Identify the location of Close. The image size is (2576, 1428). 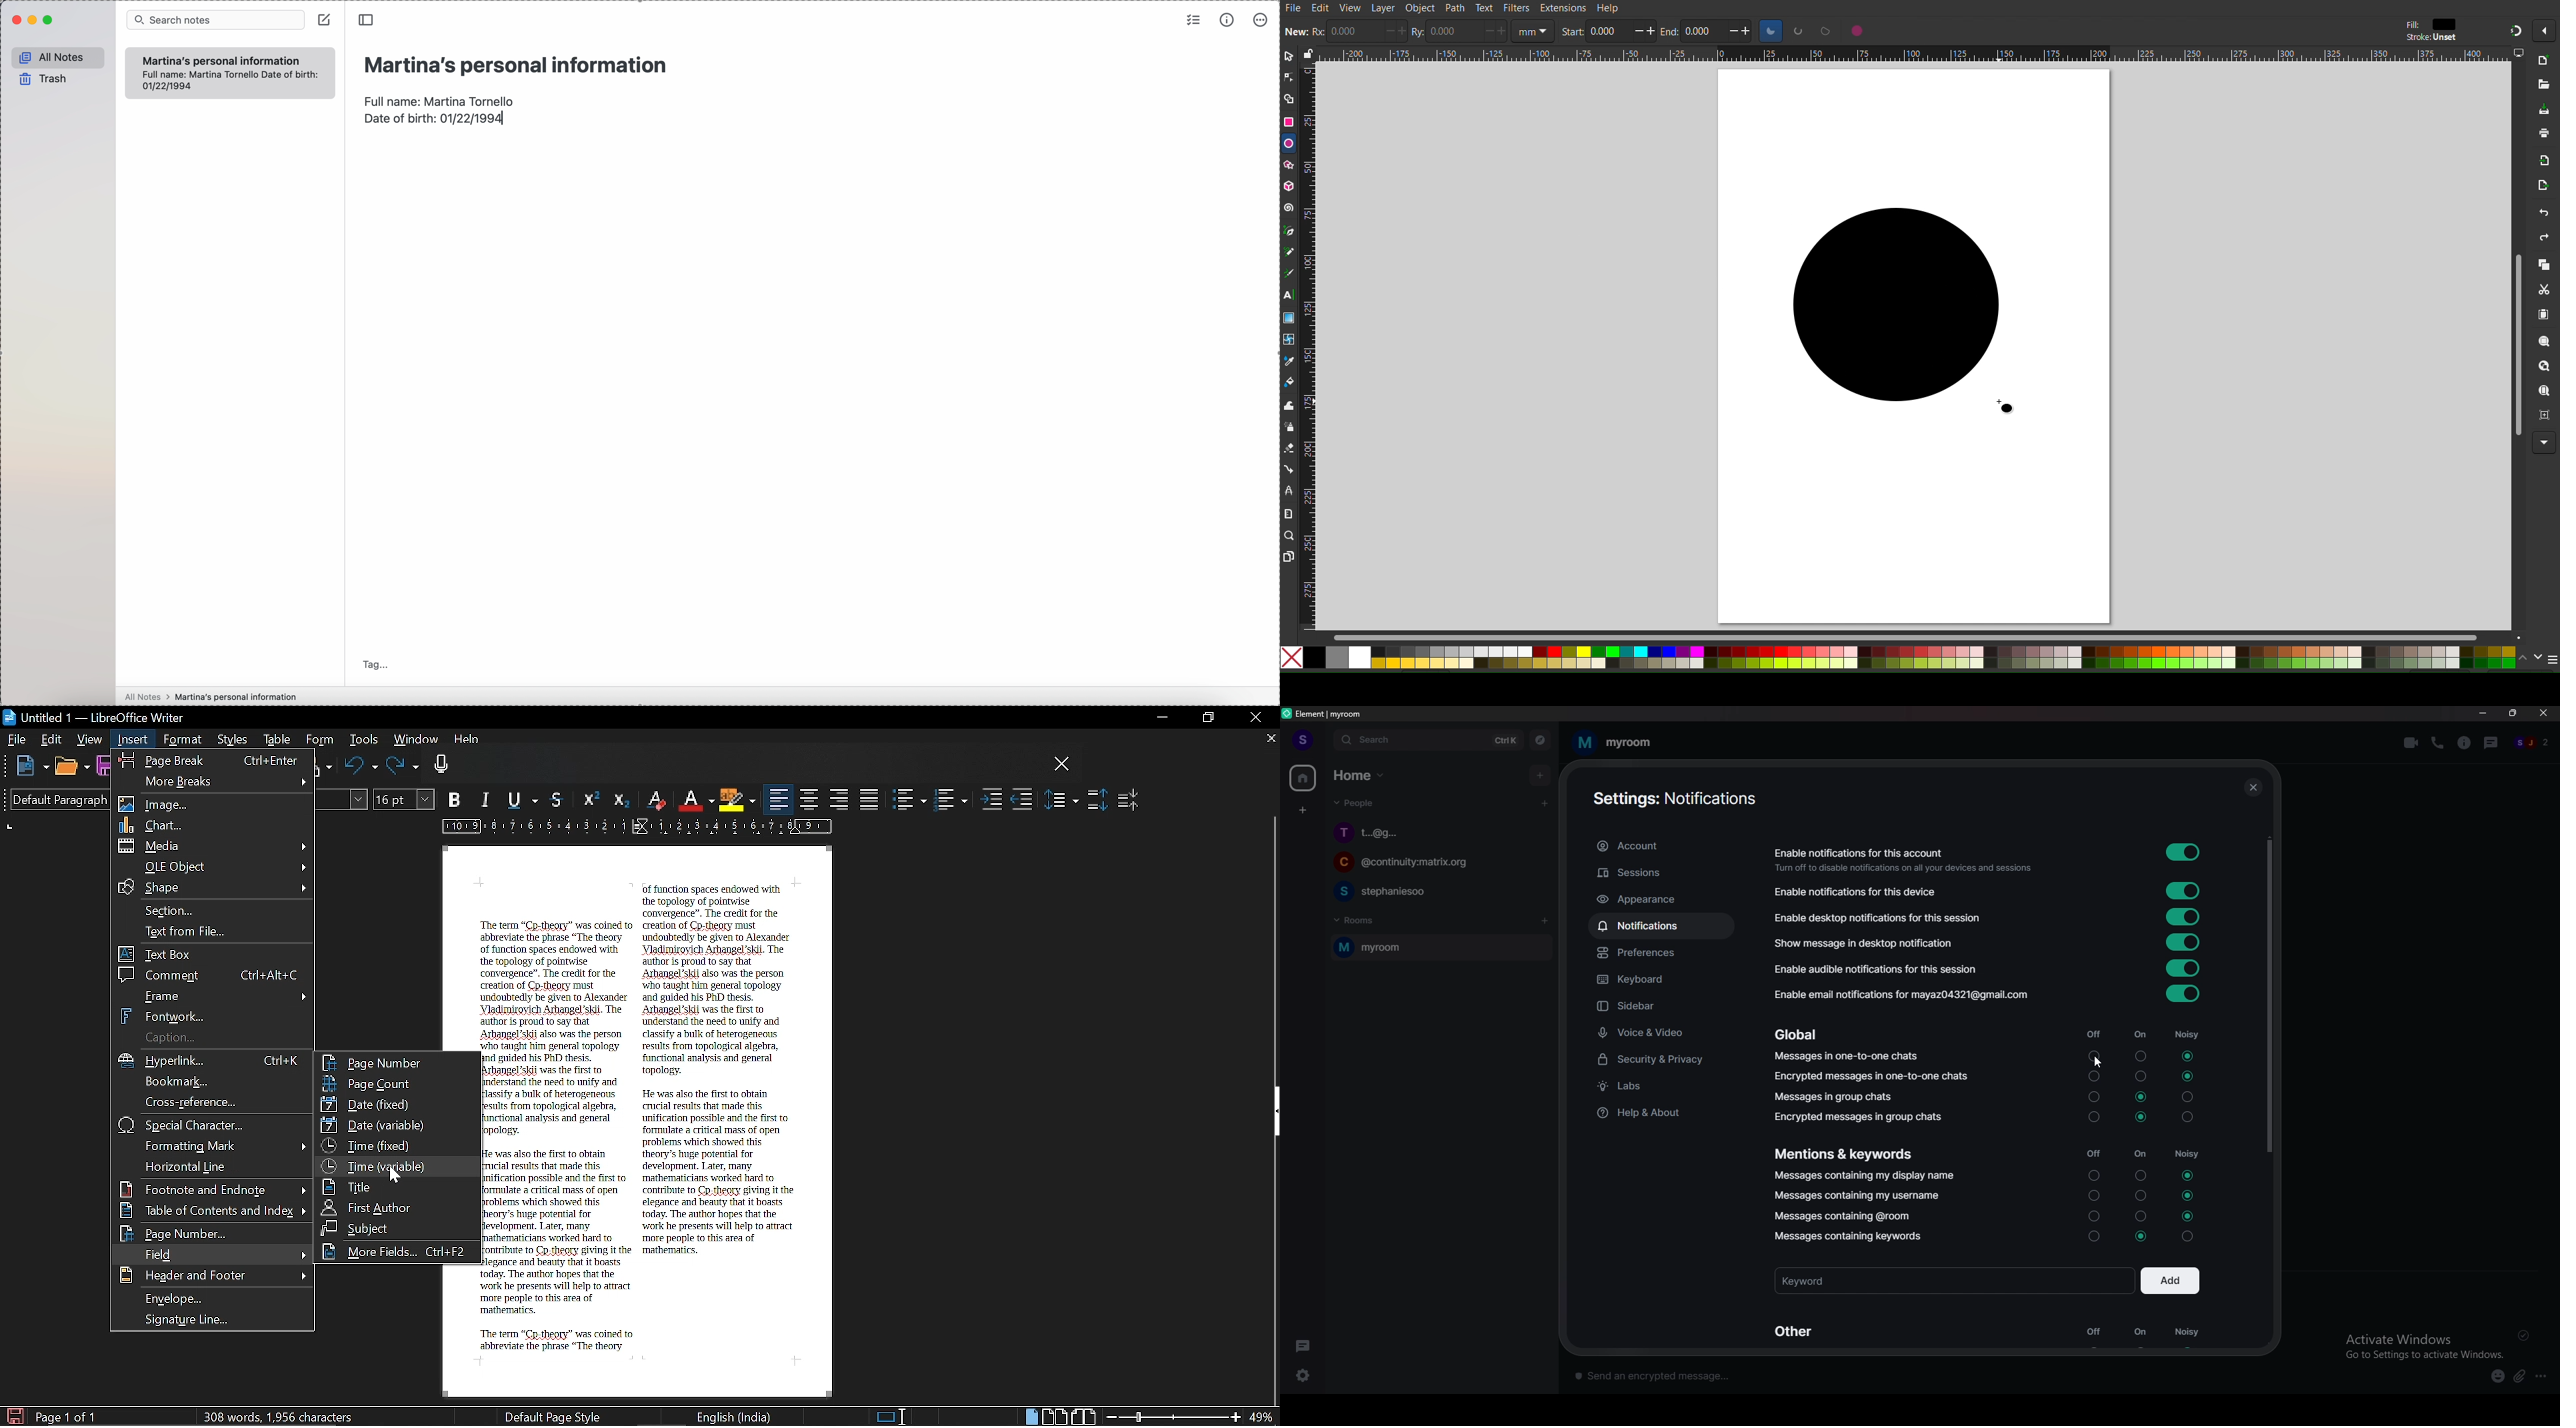
(1254, 718).